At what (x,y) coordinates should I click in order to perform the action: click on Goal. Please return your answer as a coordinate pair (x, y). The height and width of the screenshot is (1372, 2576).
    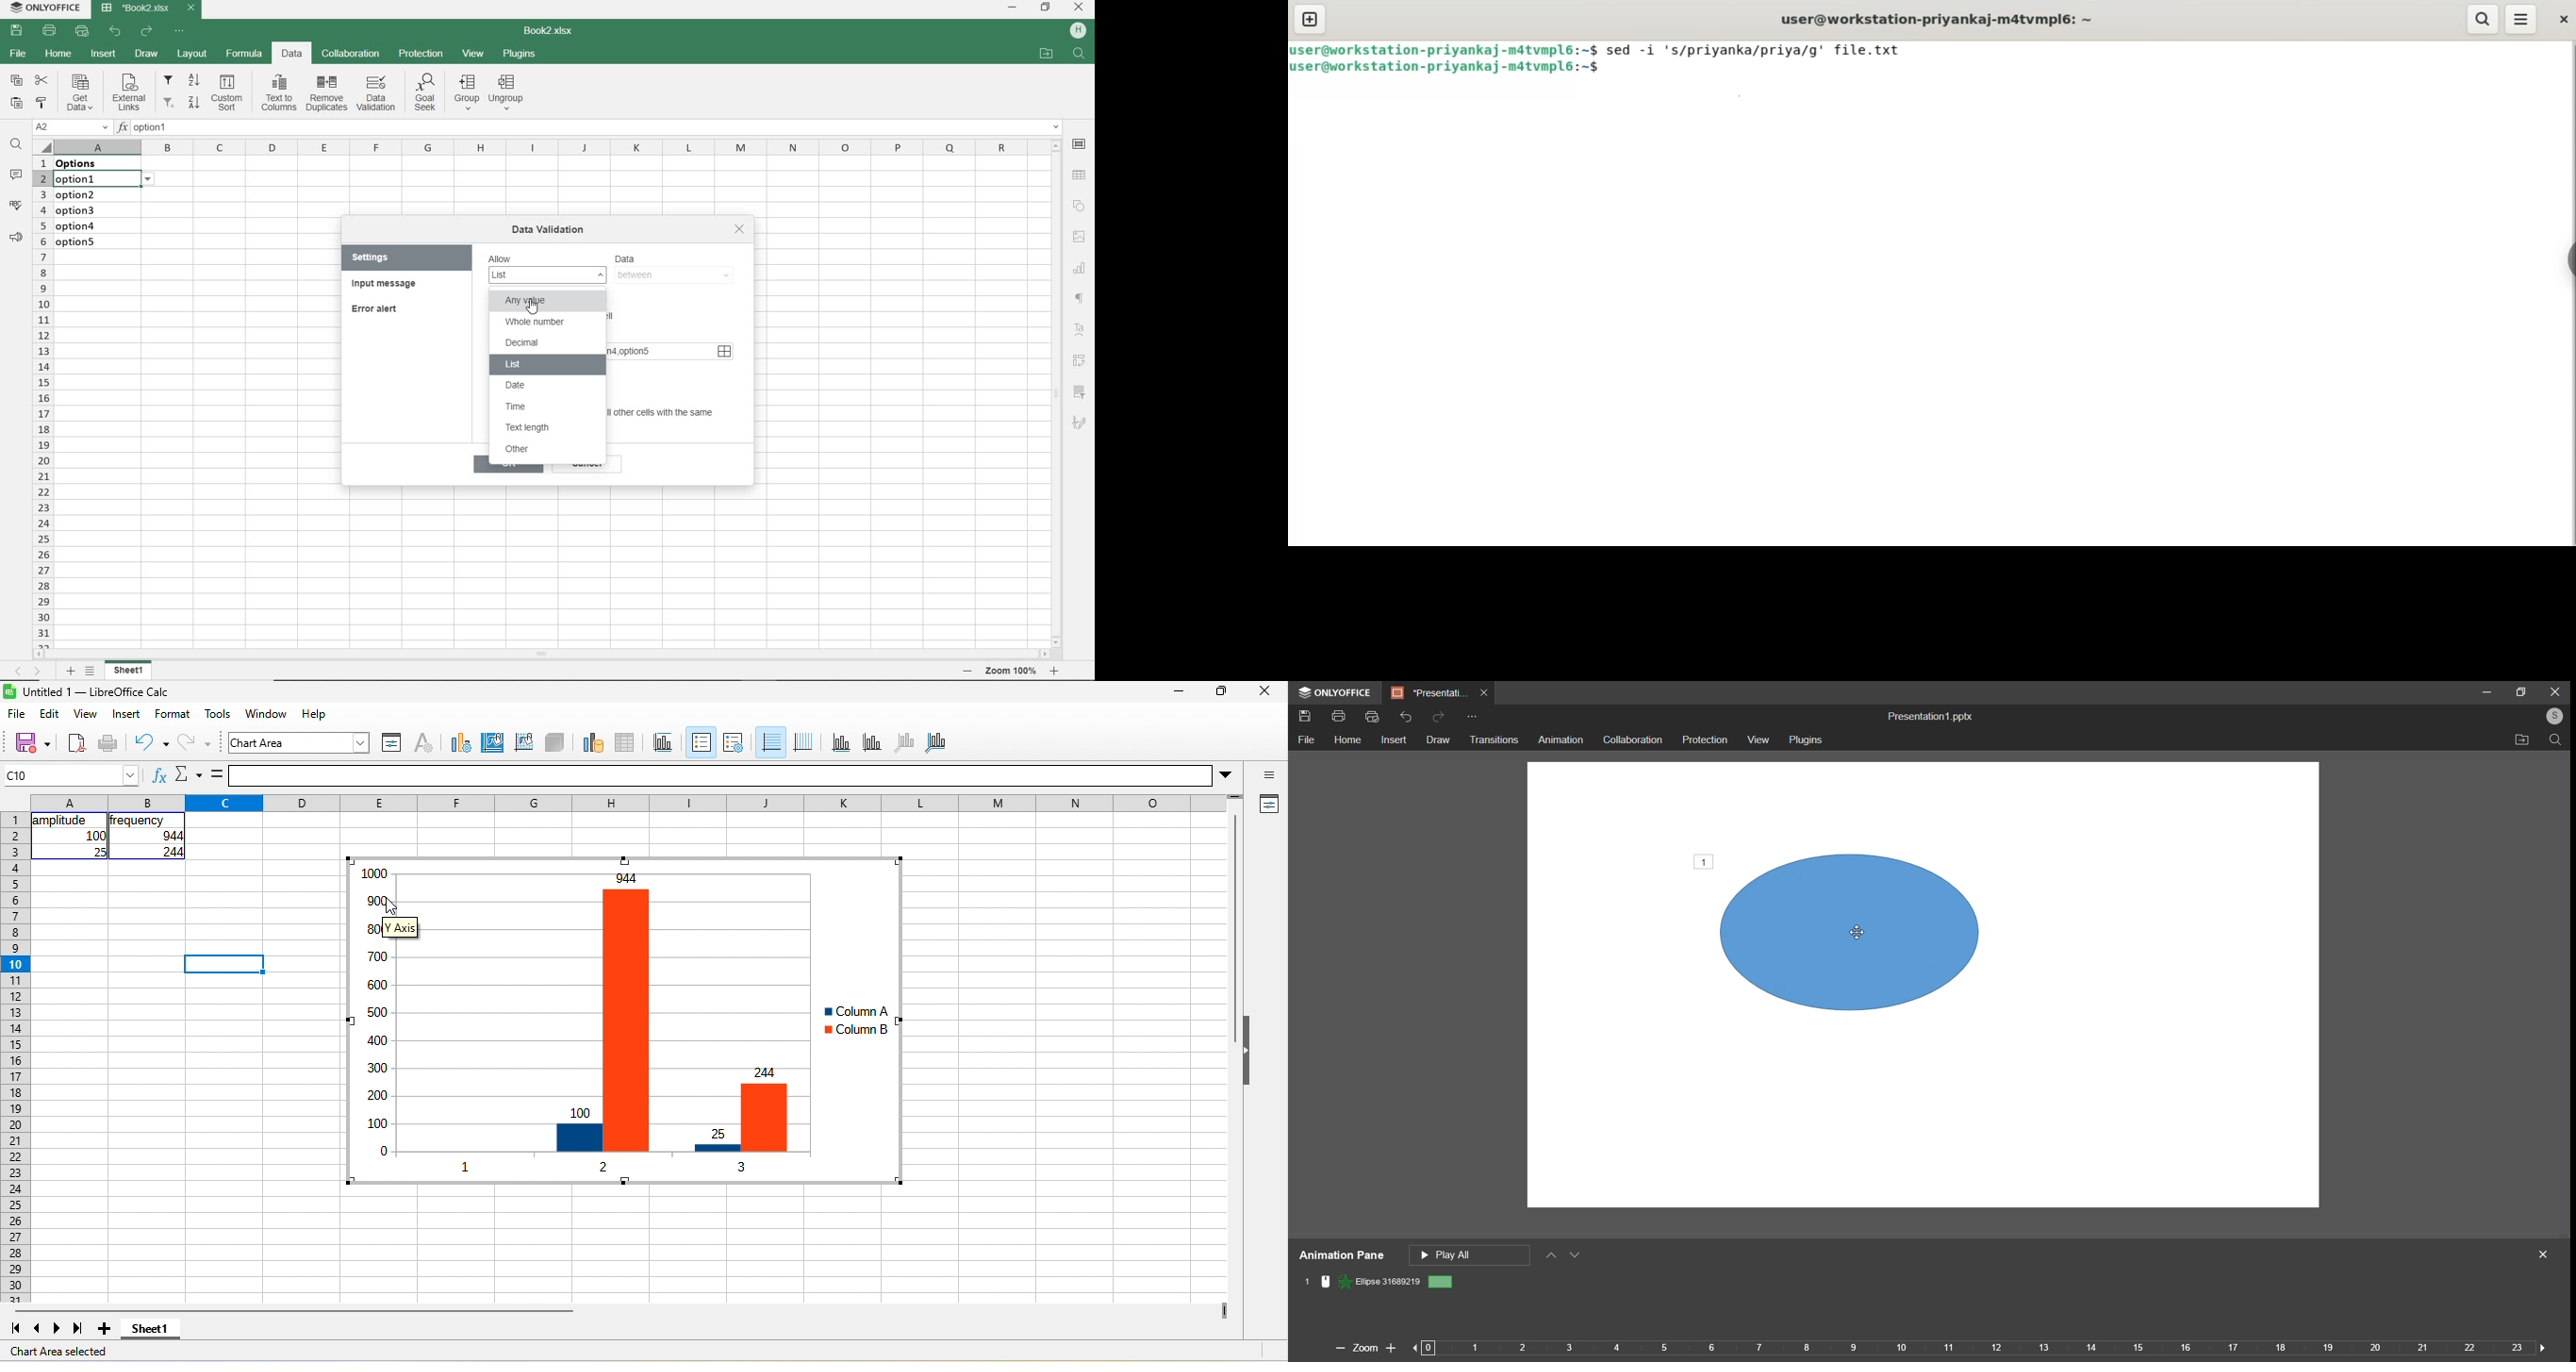
    Looking at the image, I should click on (423, 95).